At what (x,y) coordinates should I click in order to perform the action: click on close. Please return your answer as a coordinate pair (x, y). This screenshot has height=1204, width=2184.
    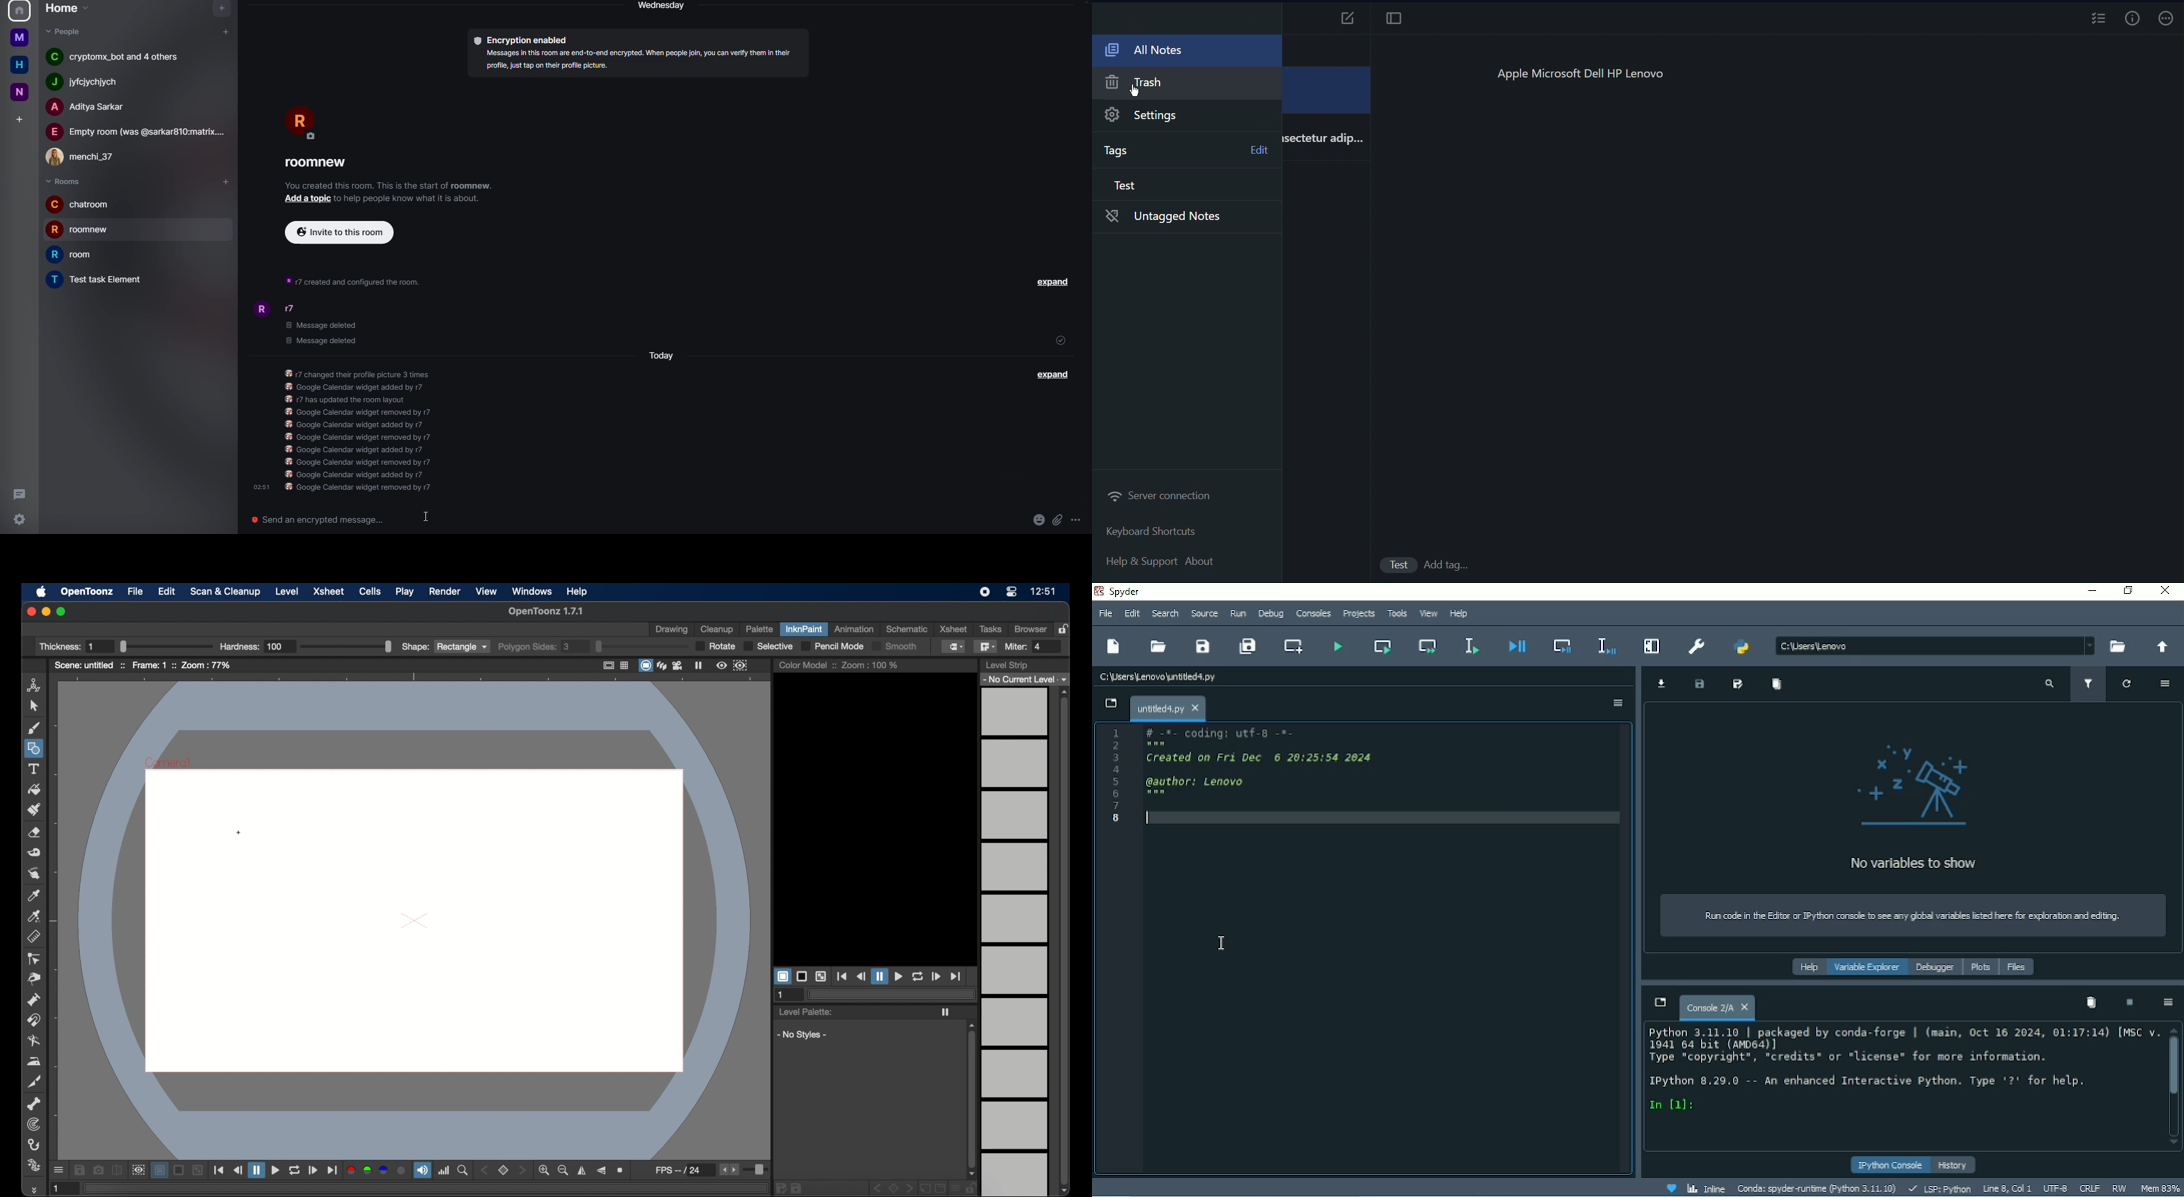
    Looking at the image, I should click on (30, 612).